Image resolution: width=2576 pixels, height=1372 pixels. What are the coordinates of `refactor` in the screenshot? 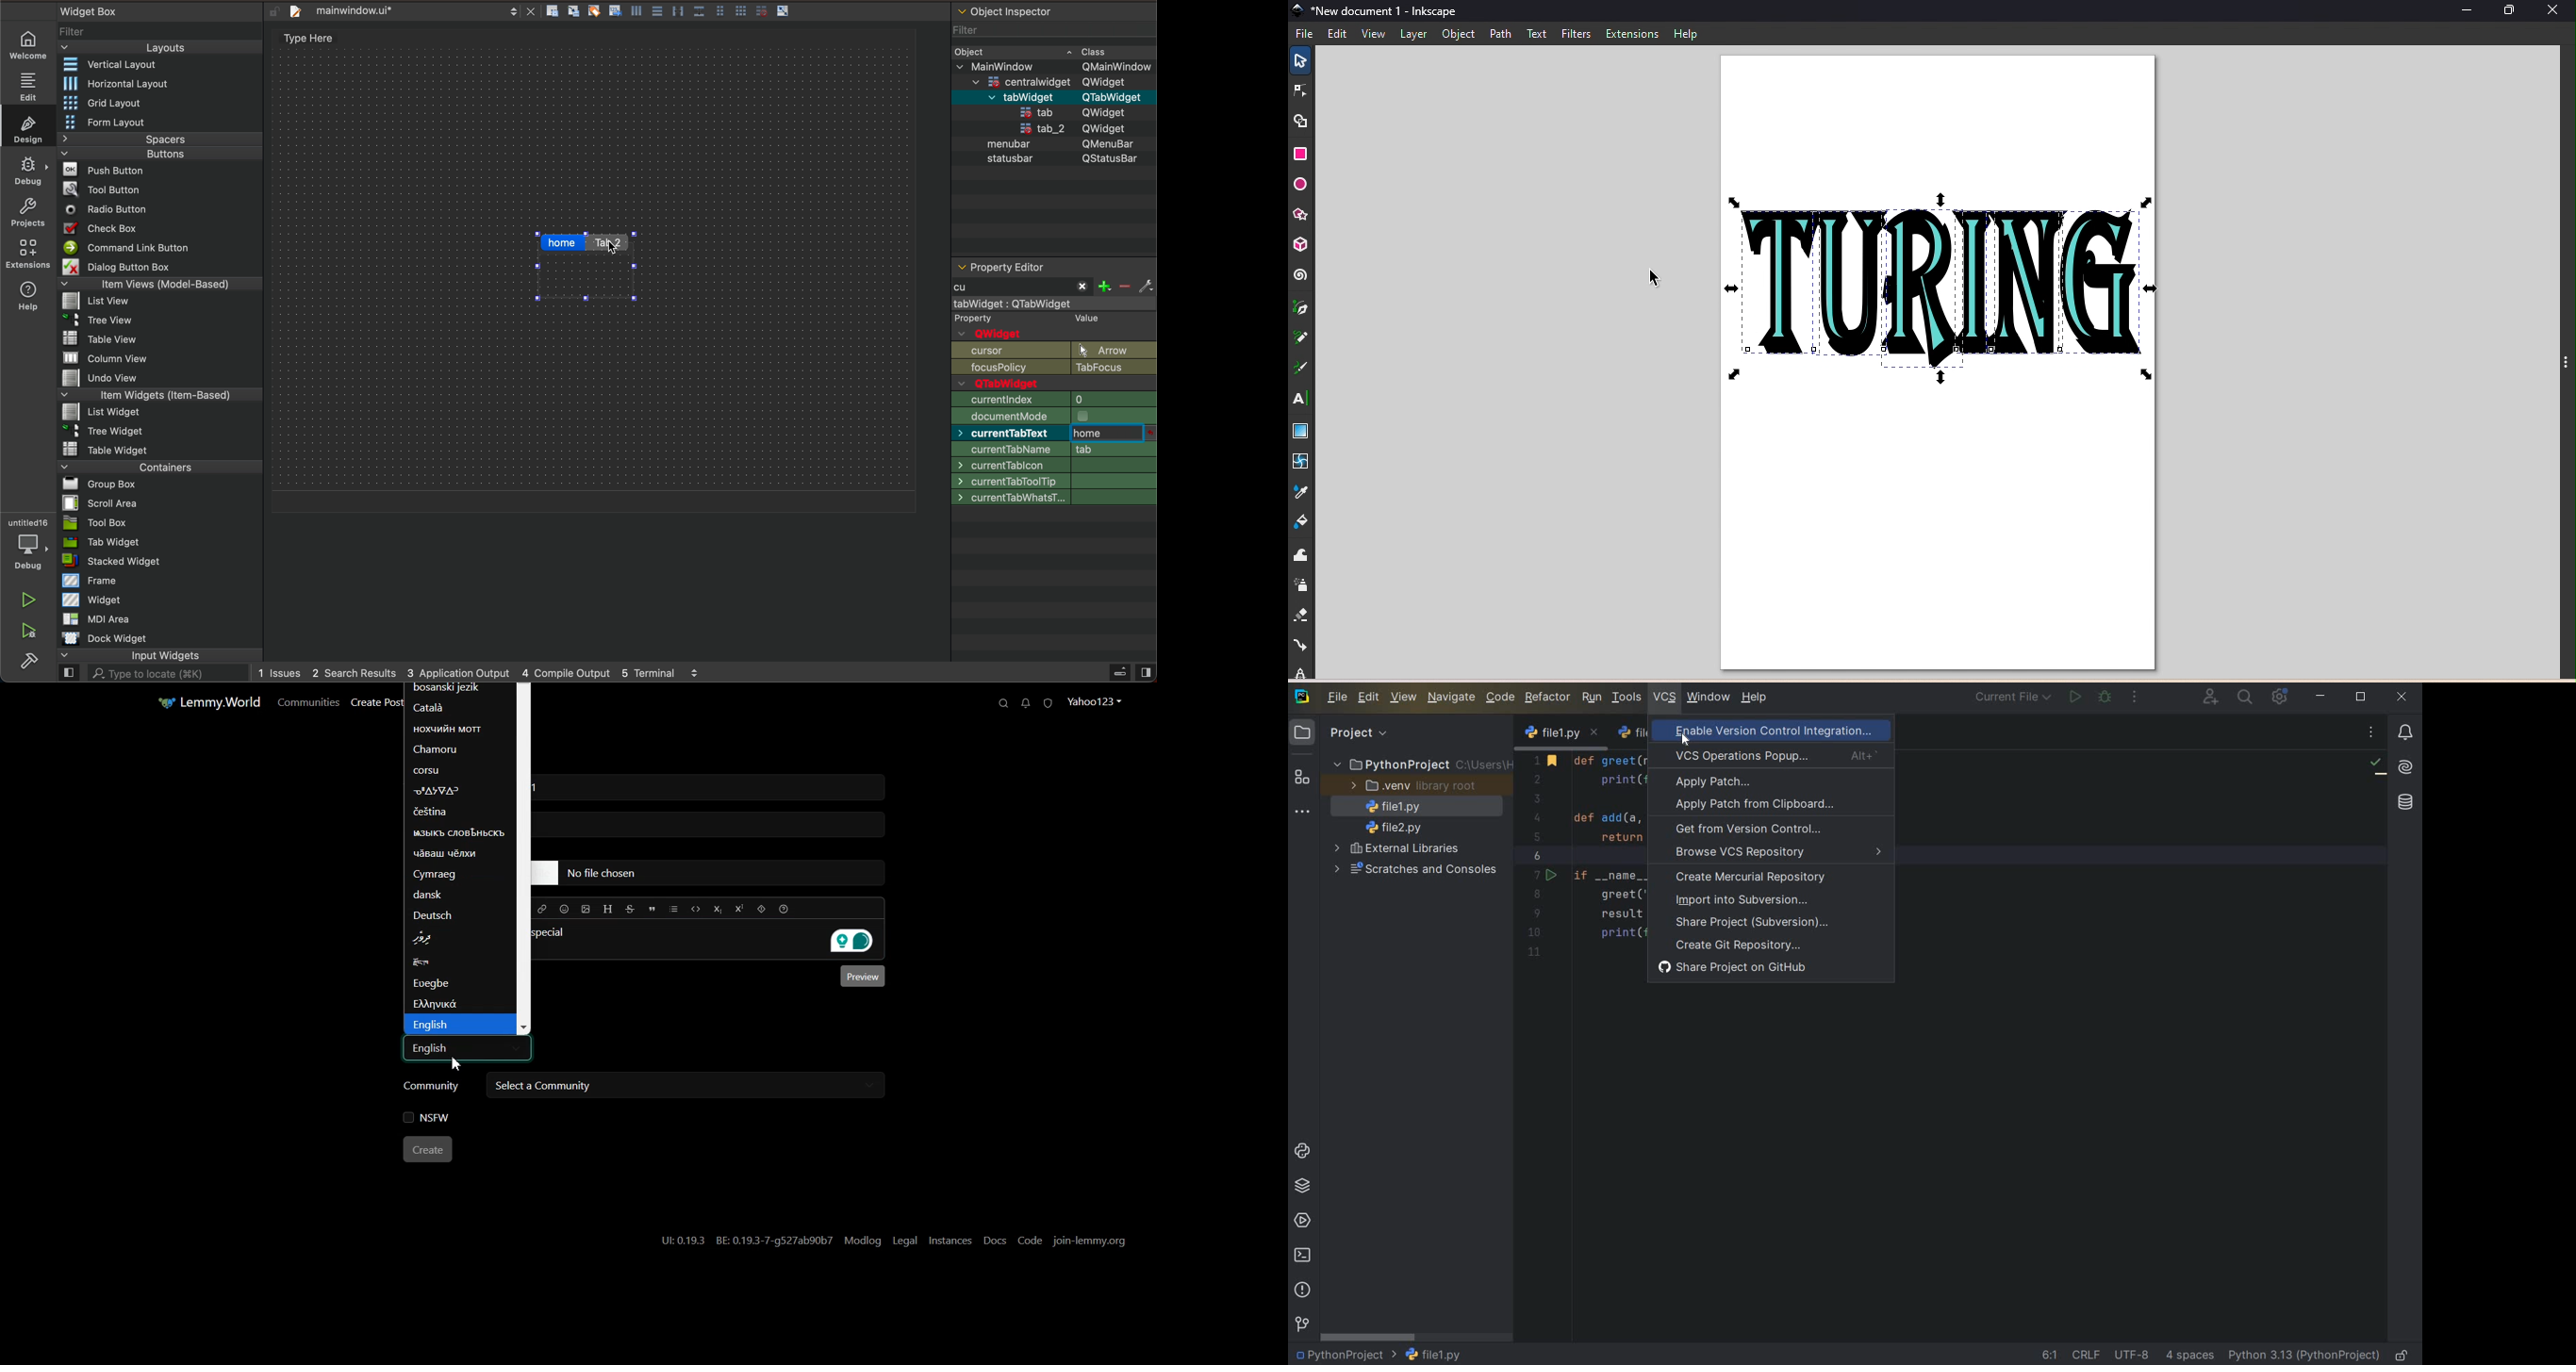 It's located at (1548, 698).